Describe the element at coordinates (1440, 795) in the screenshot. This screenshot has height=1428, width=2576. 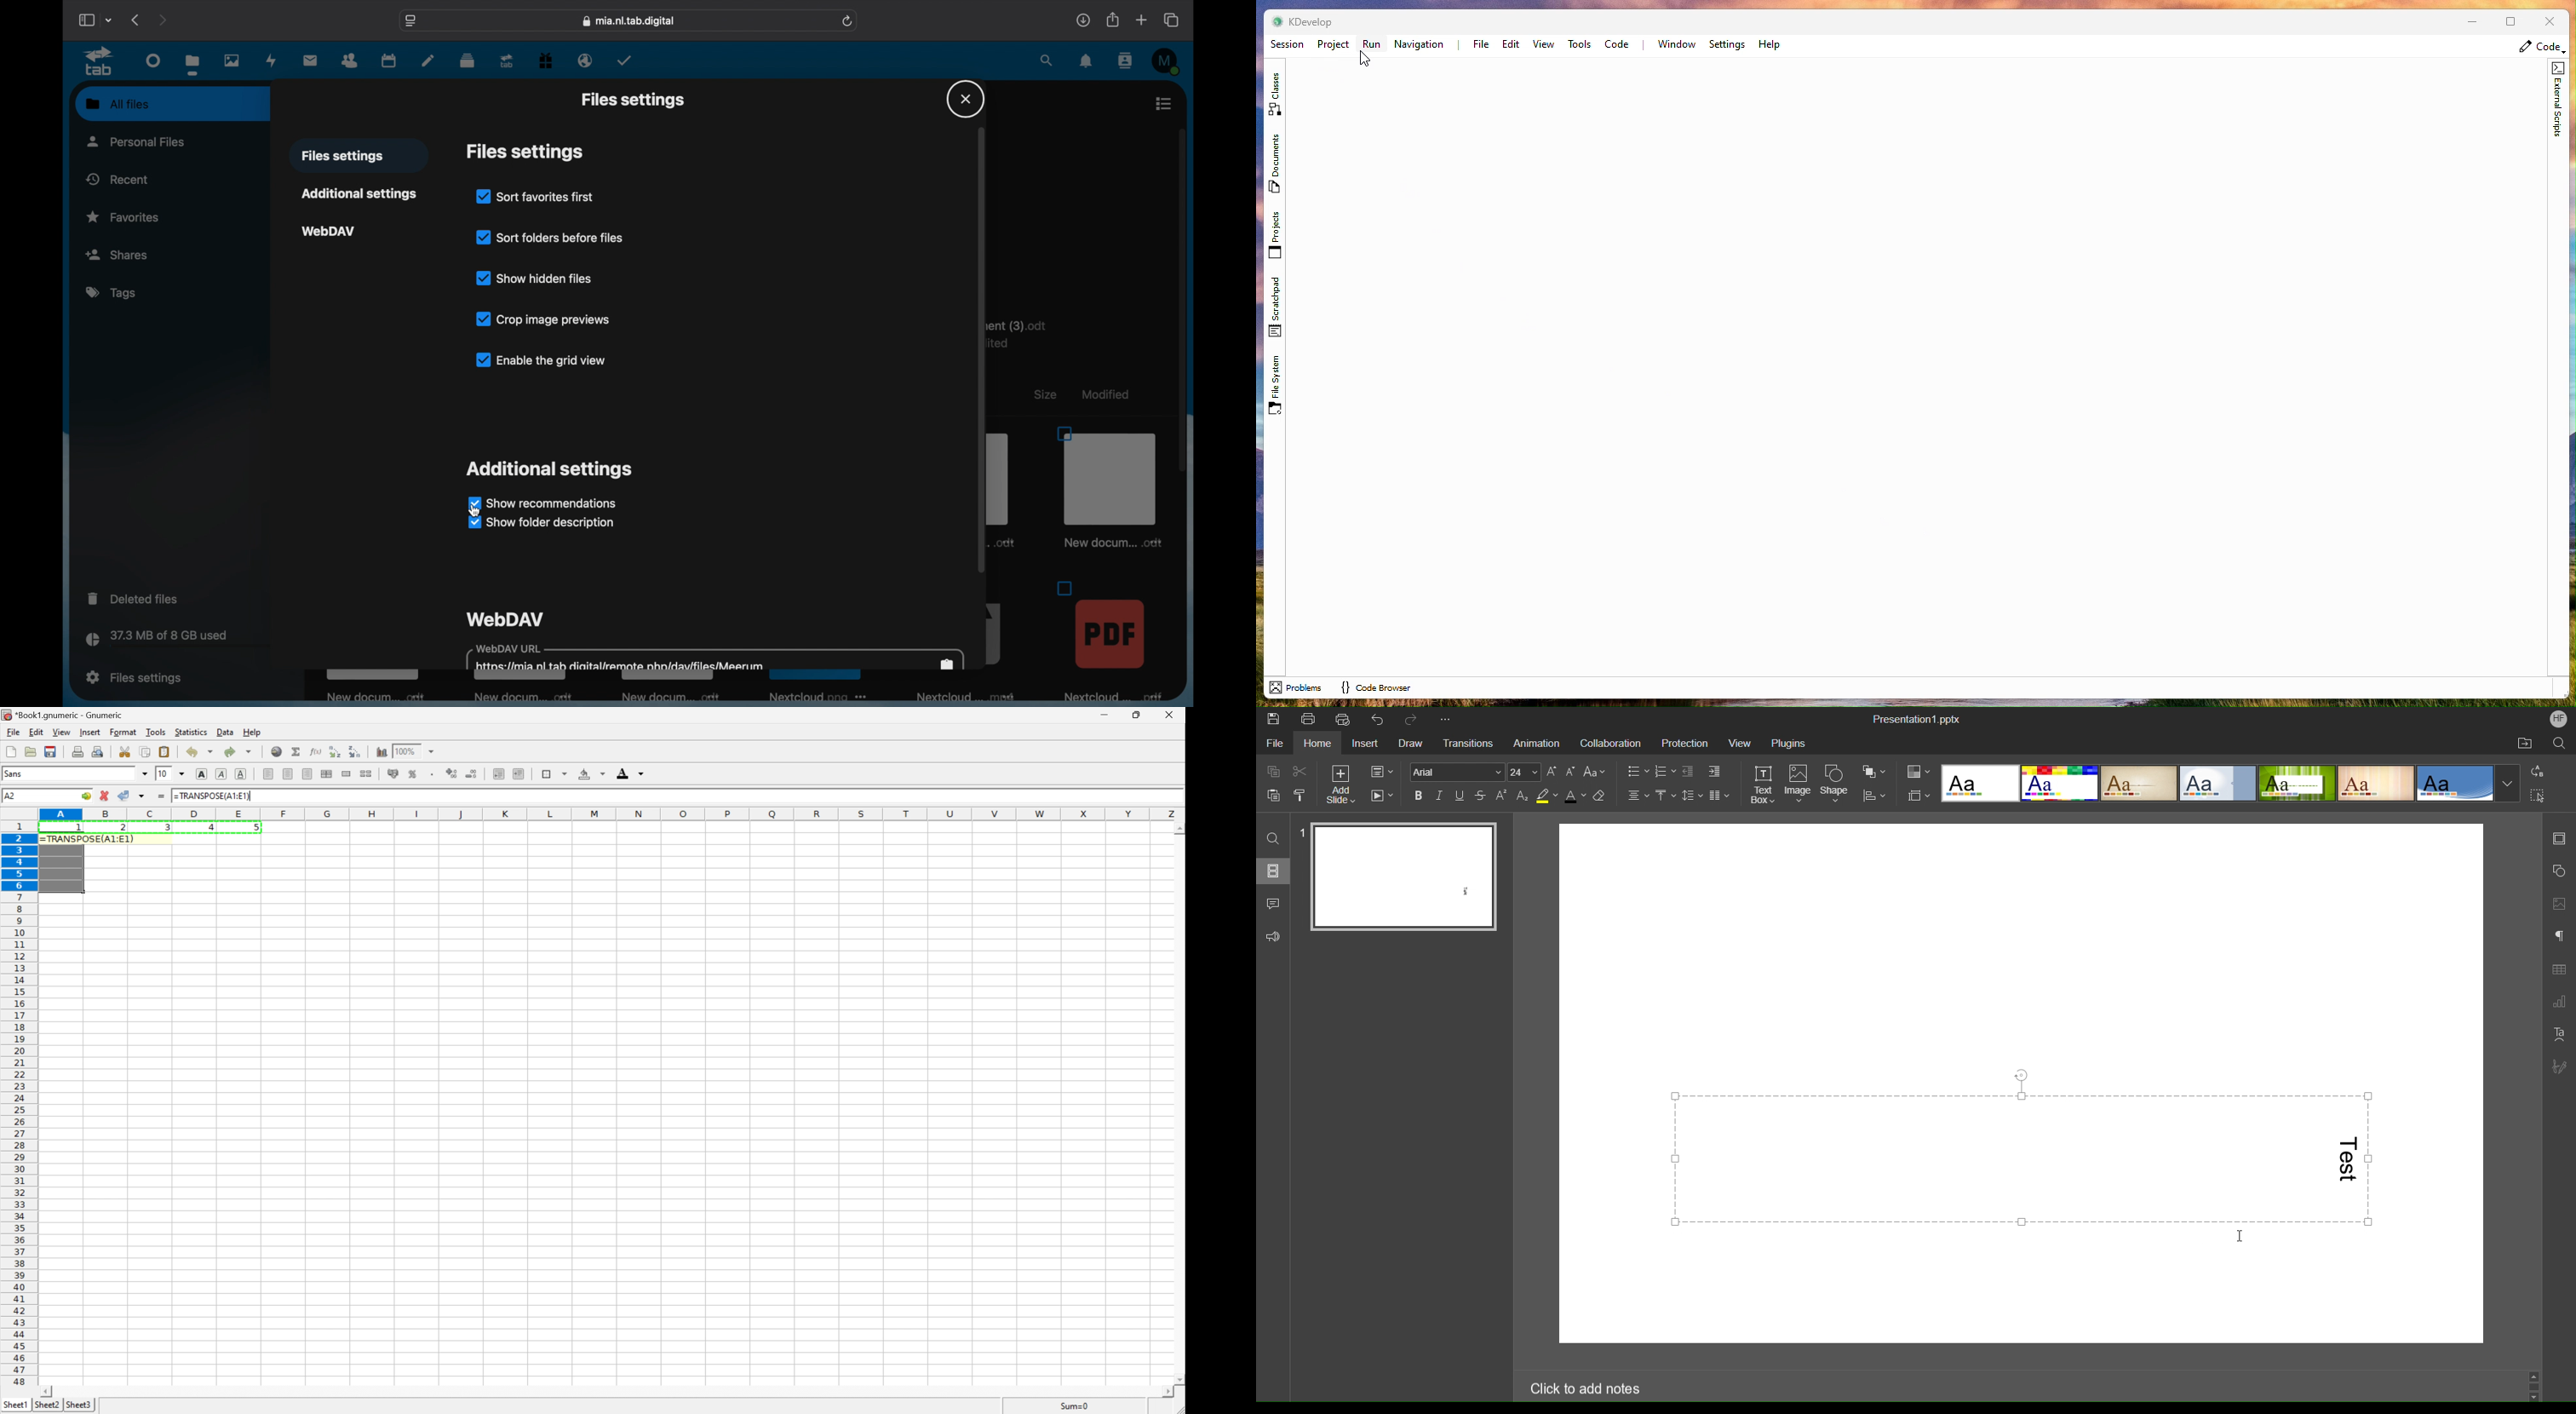
I see `Italic` at that location.